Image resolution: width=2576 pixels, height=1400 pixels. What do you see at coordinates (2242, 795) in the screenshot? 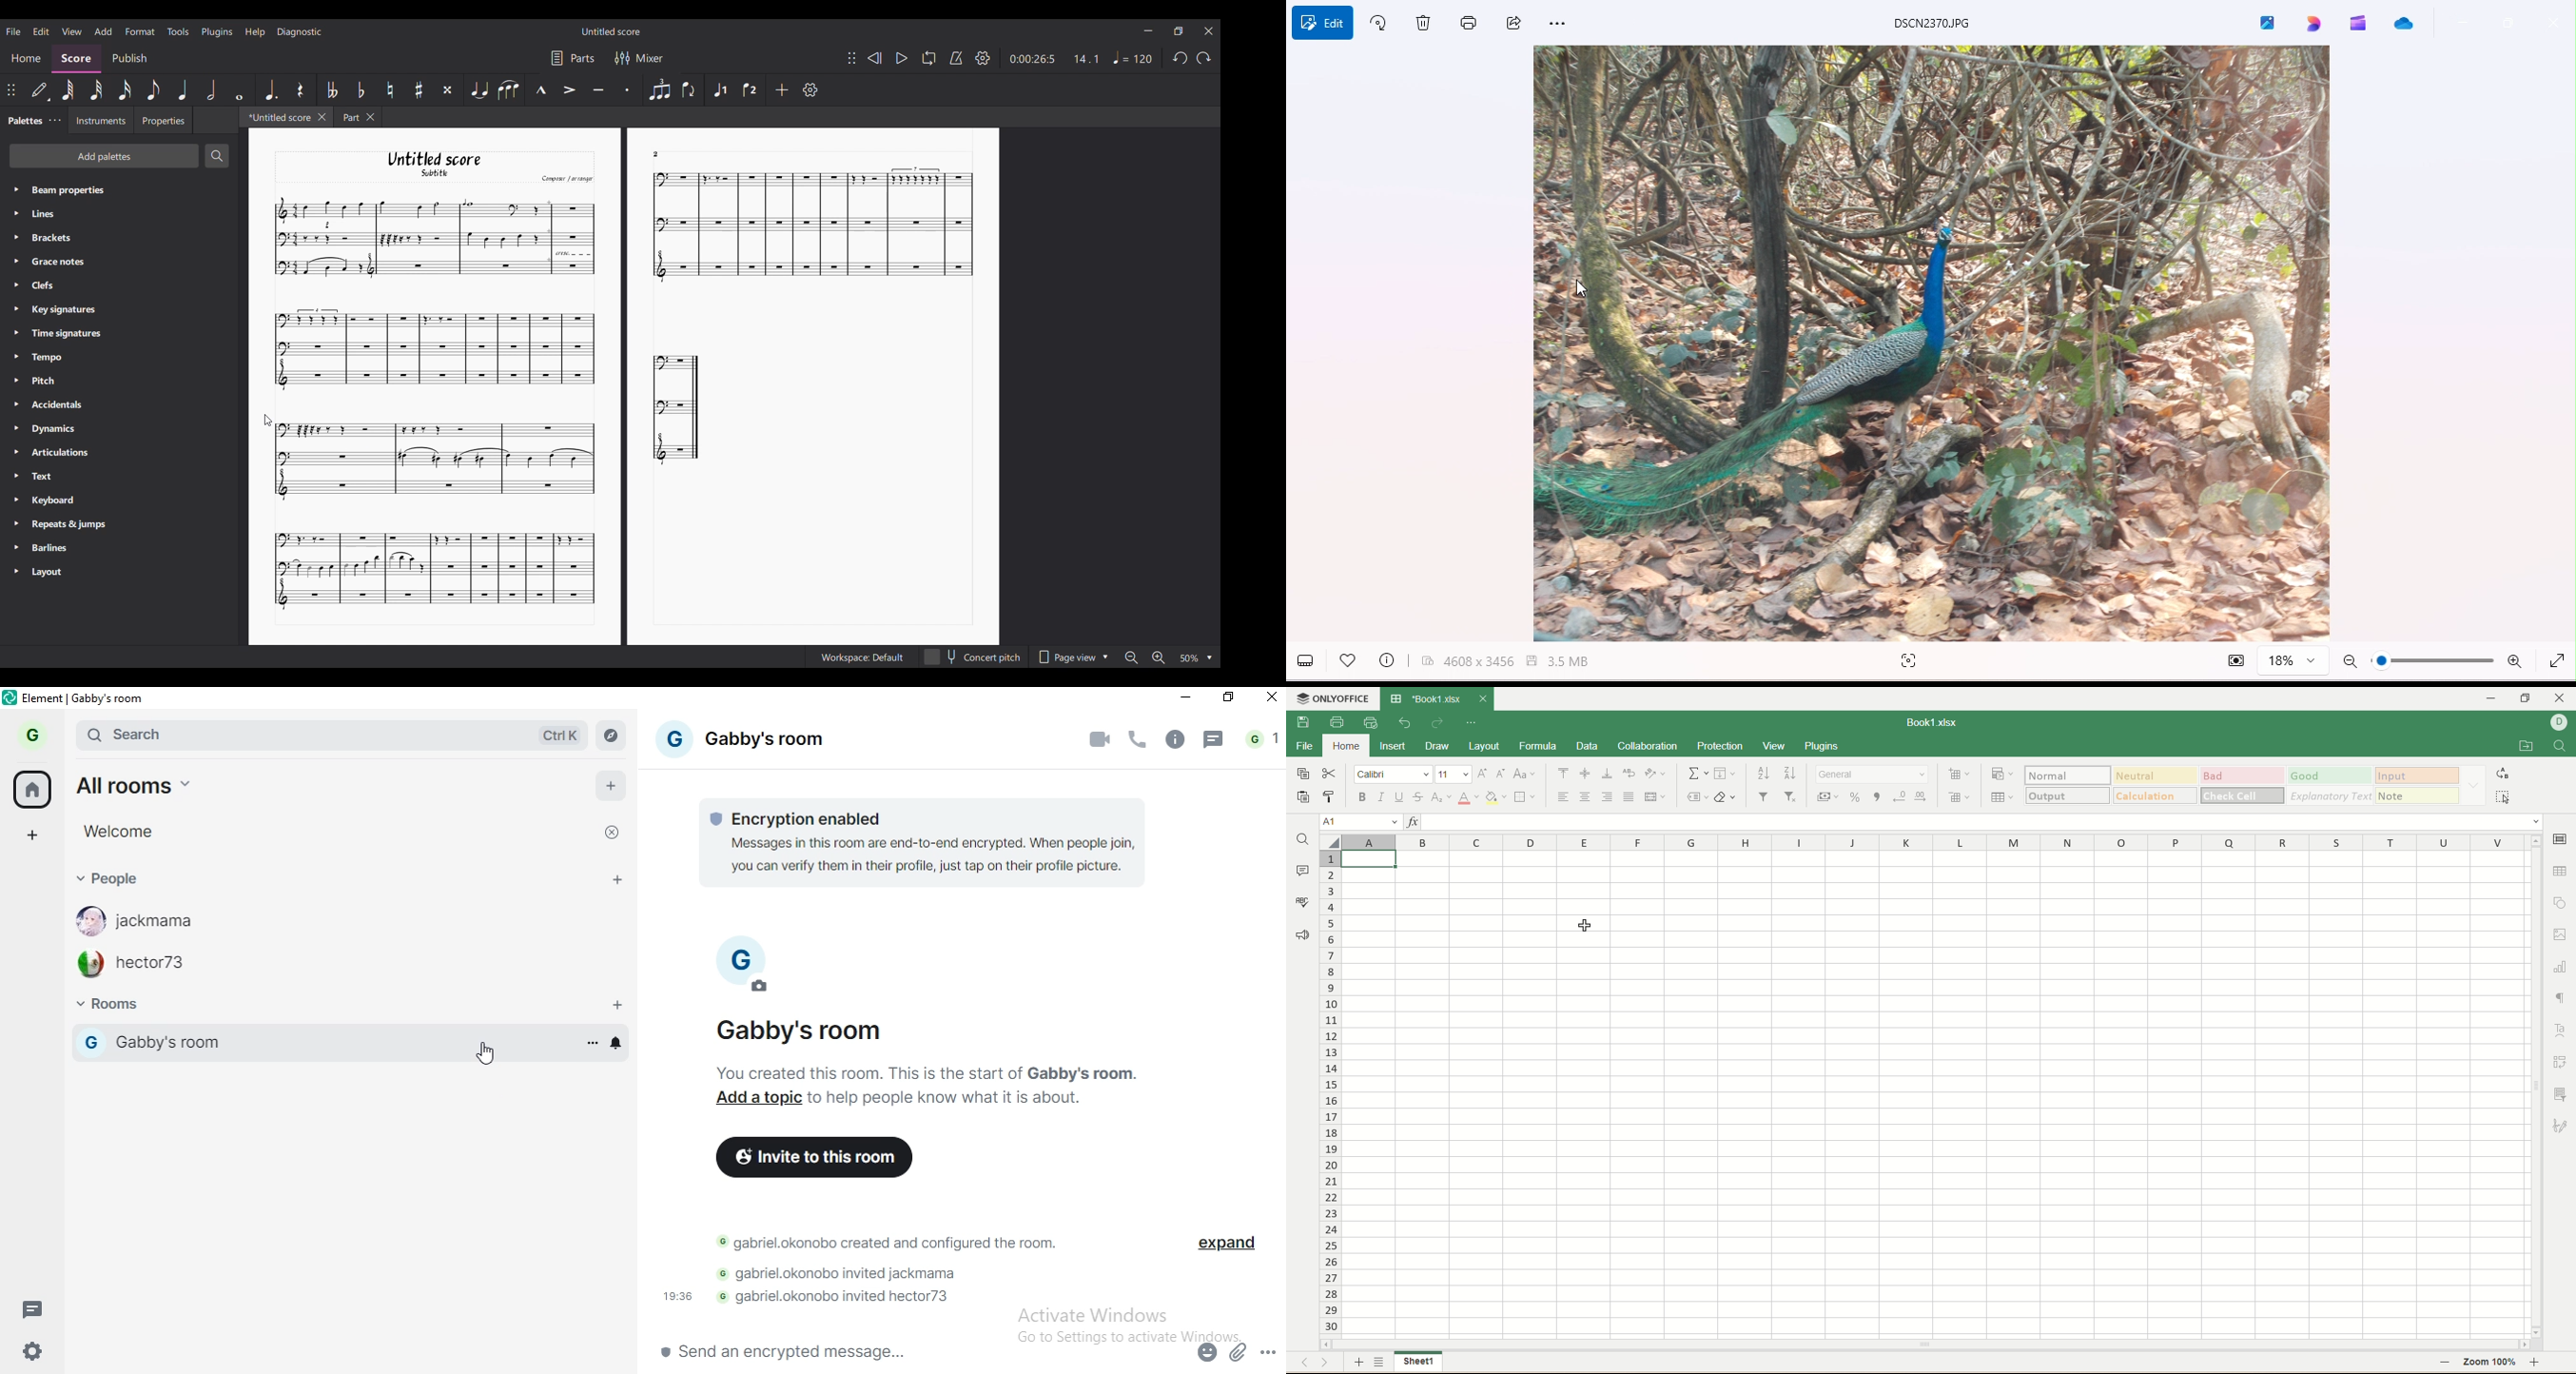
I see `check cell` at bounding box center [2242, 795].